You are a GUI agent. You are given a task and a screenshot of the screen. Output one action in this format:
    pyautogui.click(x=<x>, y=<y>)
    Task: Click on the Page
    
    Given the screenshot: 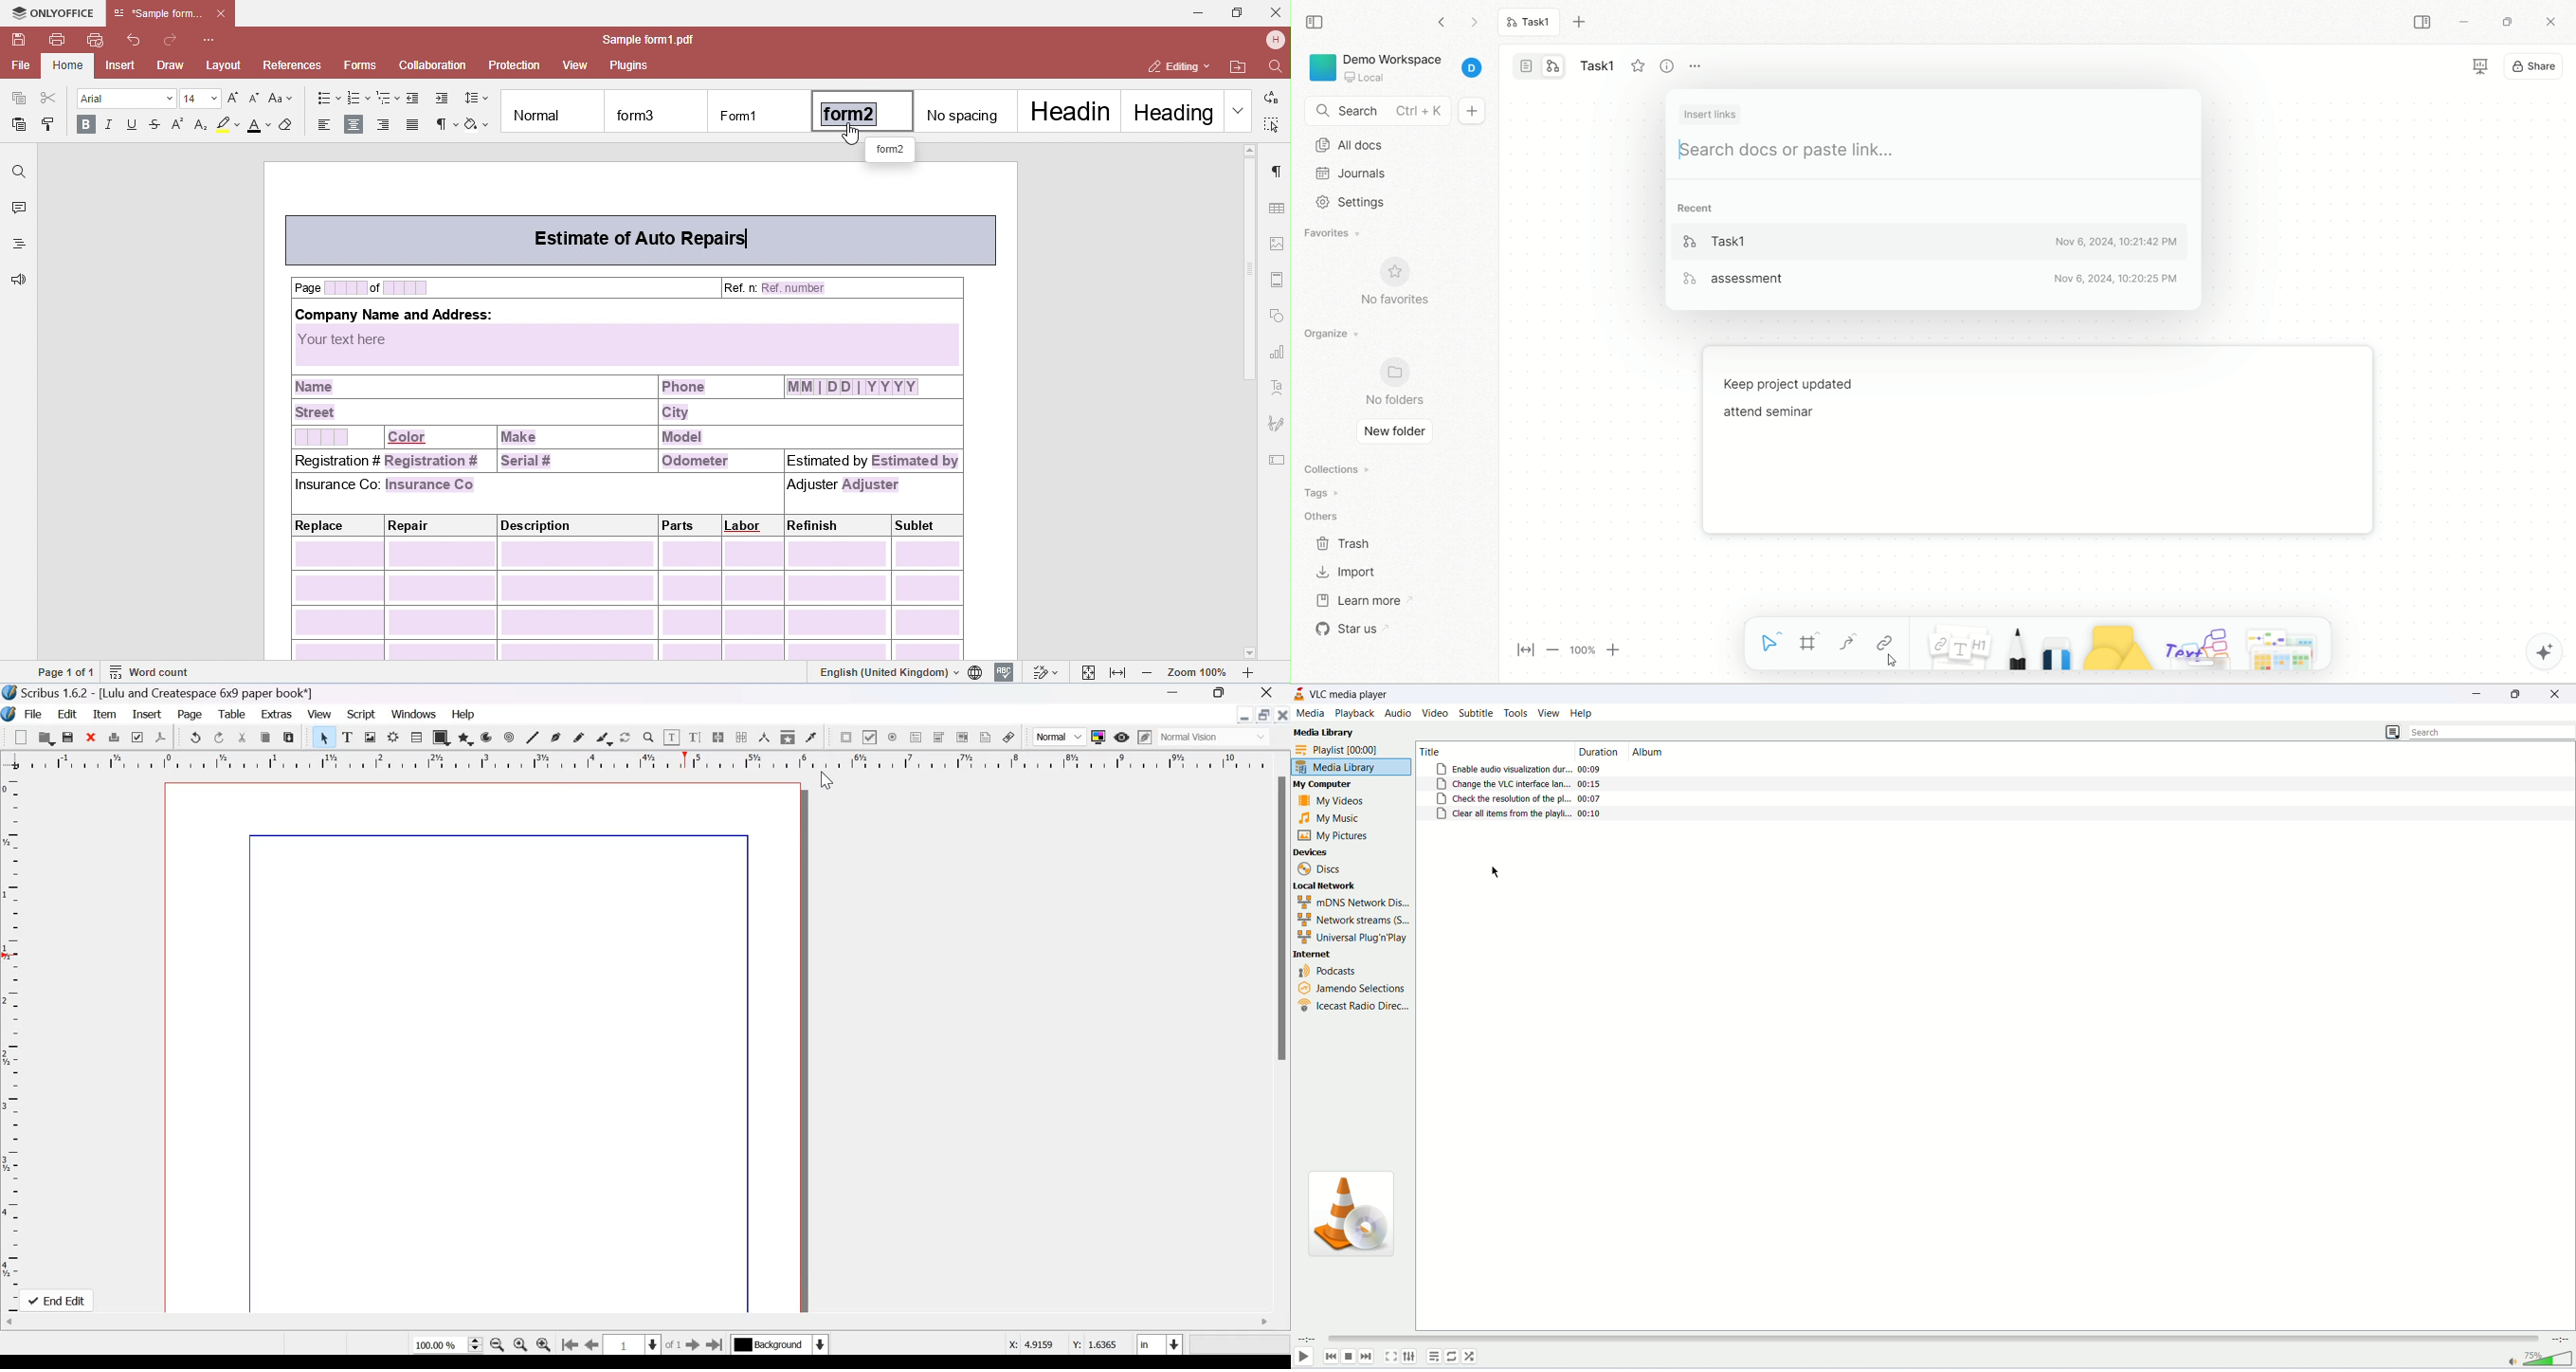 What is the action you would take?
    pyautogui.click(x=190, y=715)
    